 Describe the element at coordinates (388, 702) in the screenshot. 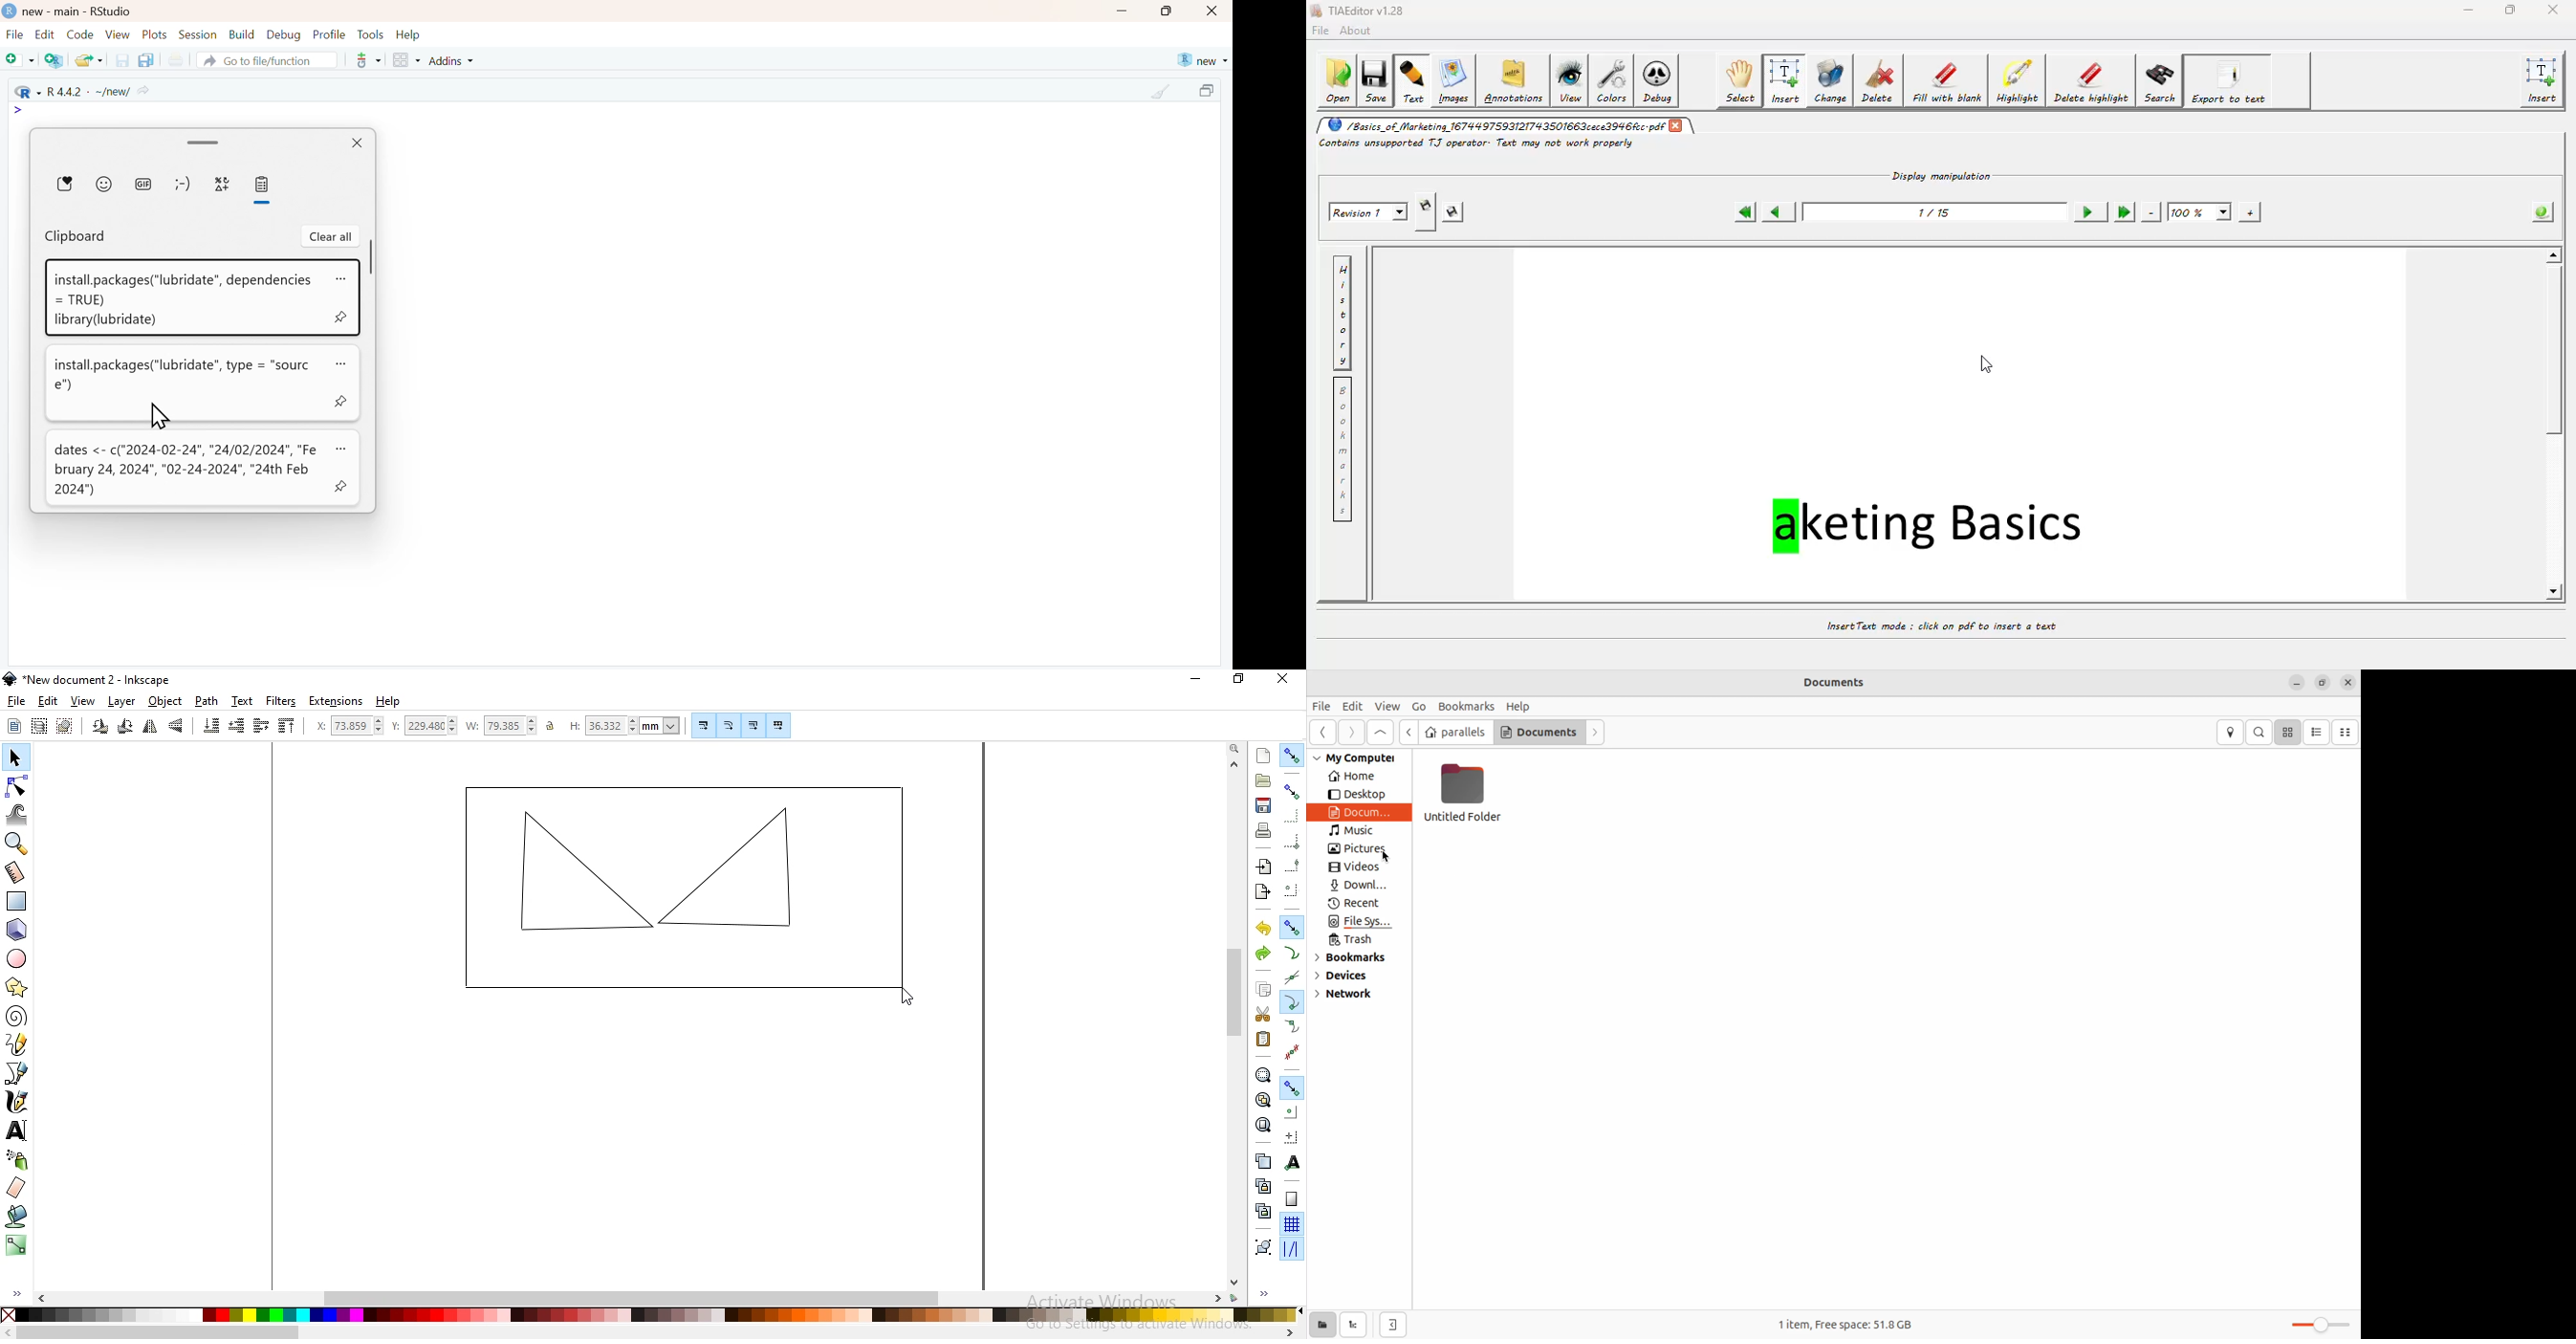

I see `help` at that location.